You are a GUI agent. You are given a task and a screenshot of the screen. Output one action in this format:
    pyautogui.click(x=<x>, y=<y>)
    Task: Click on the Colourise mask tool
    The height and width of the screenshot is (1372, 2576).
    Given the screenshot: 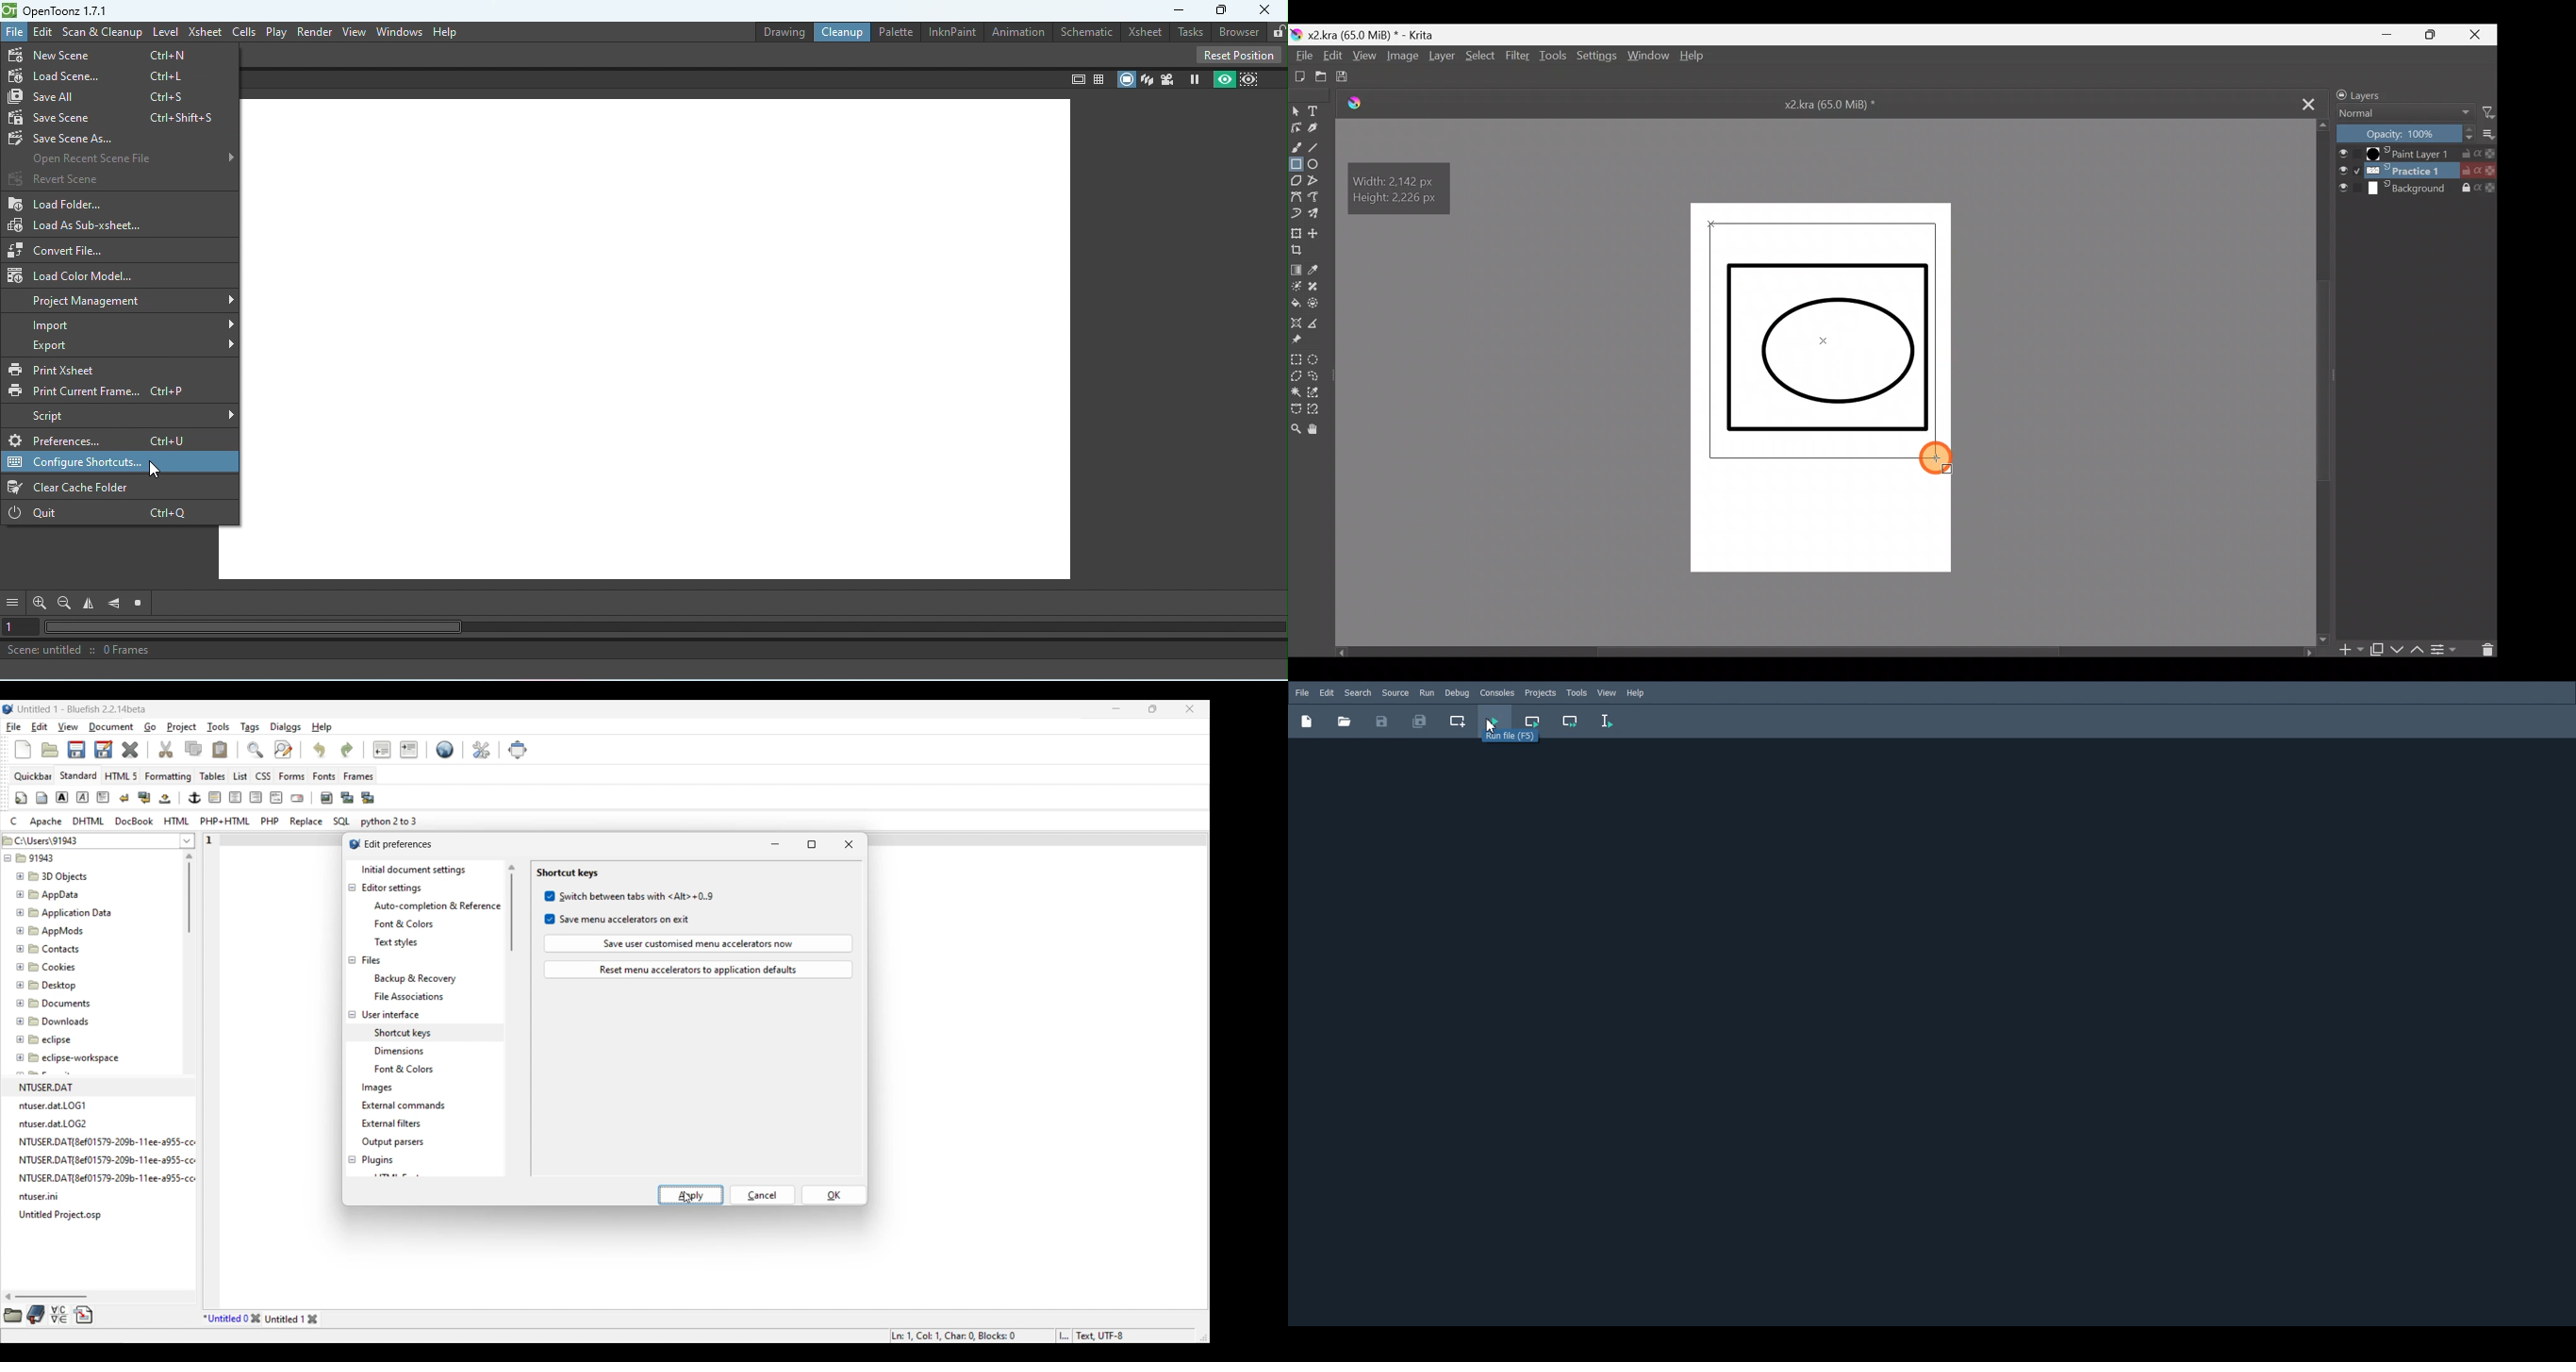 What is the action you would take?
    pyautogui.click(x=1296, y=286)
    